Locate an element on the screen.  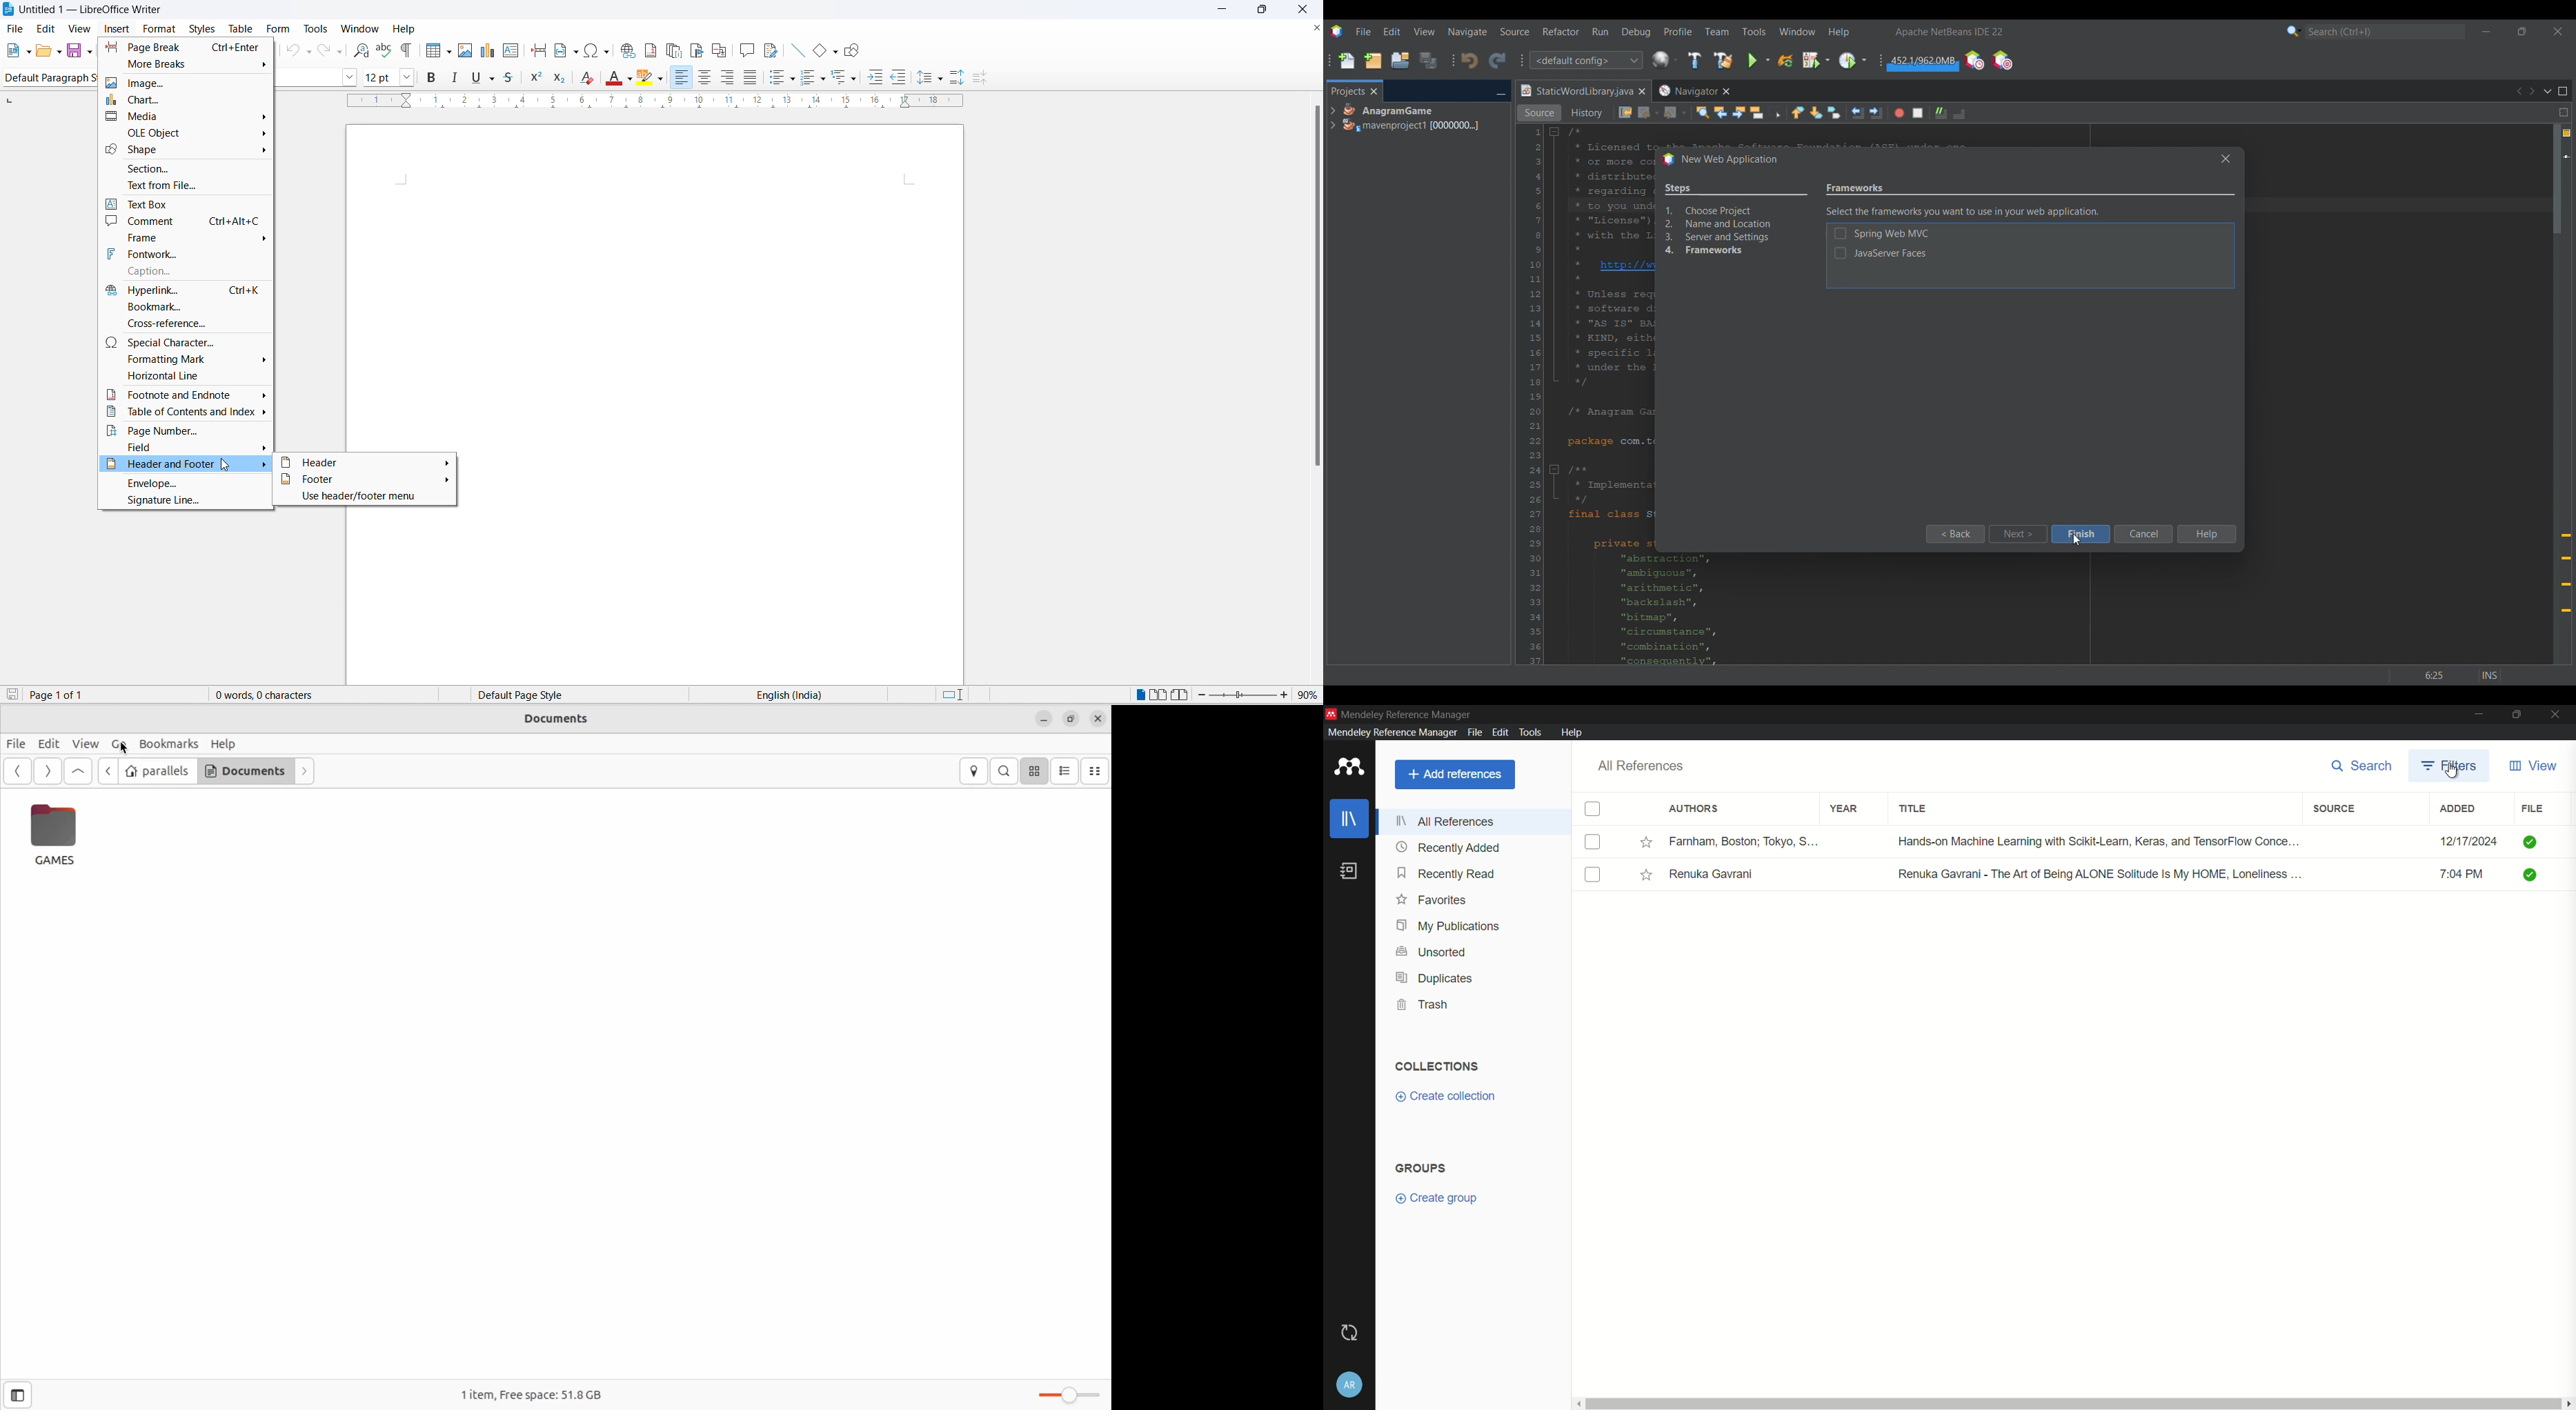
unsorted is located at coordinates (1430, 952).